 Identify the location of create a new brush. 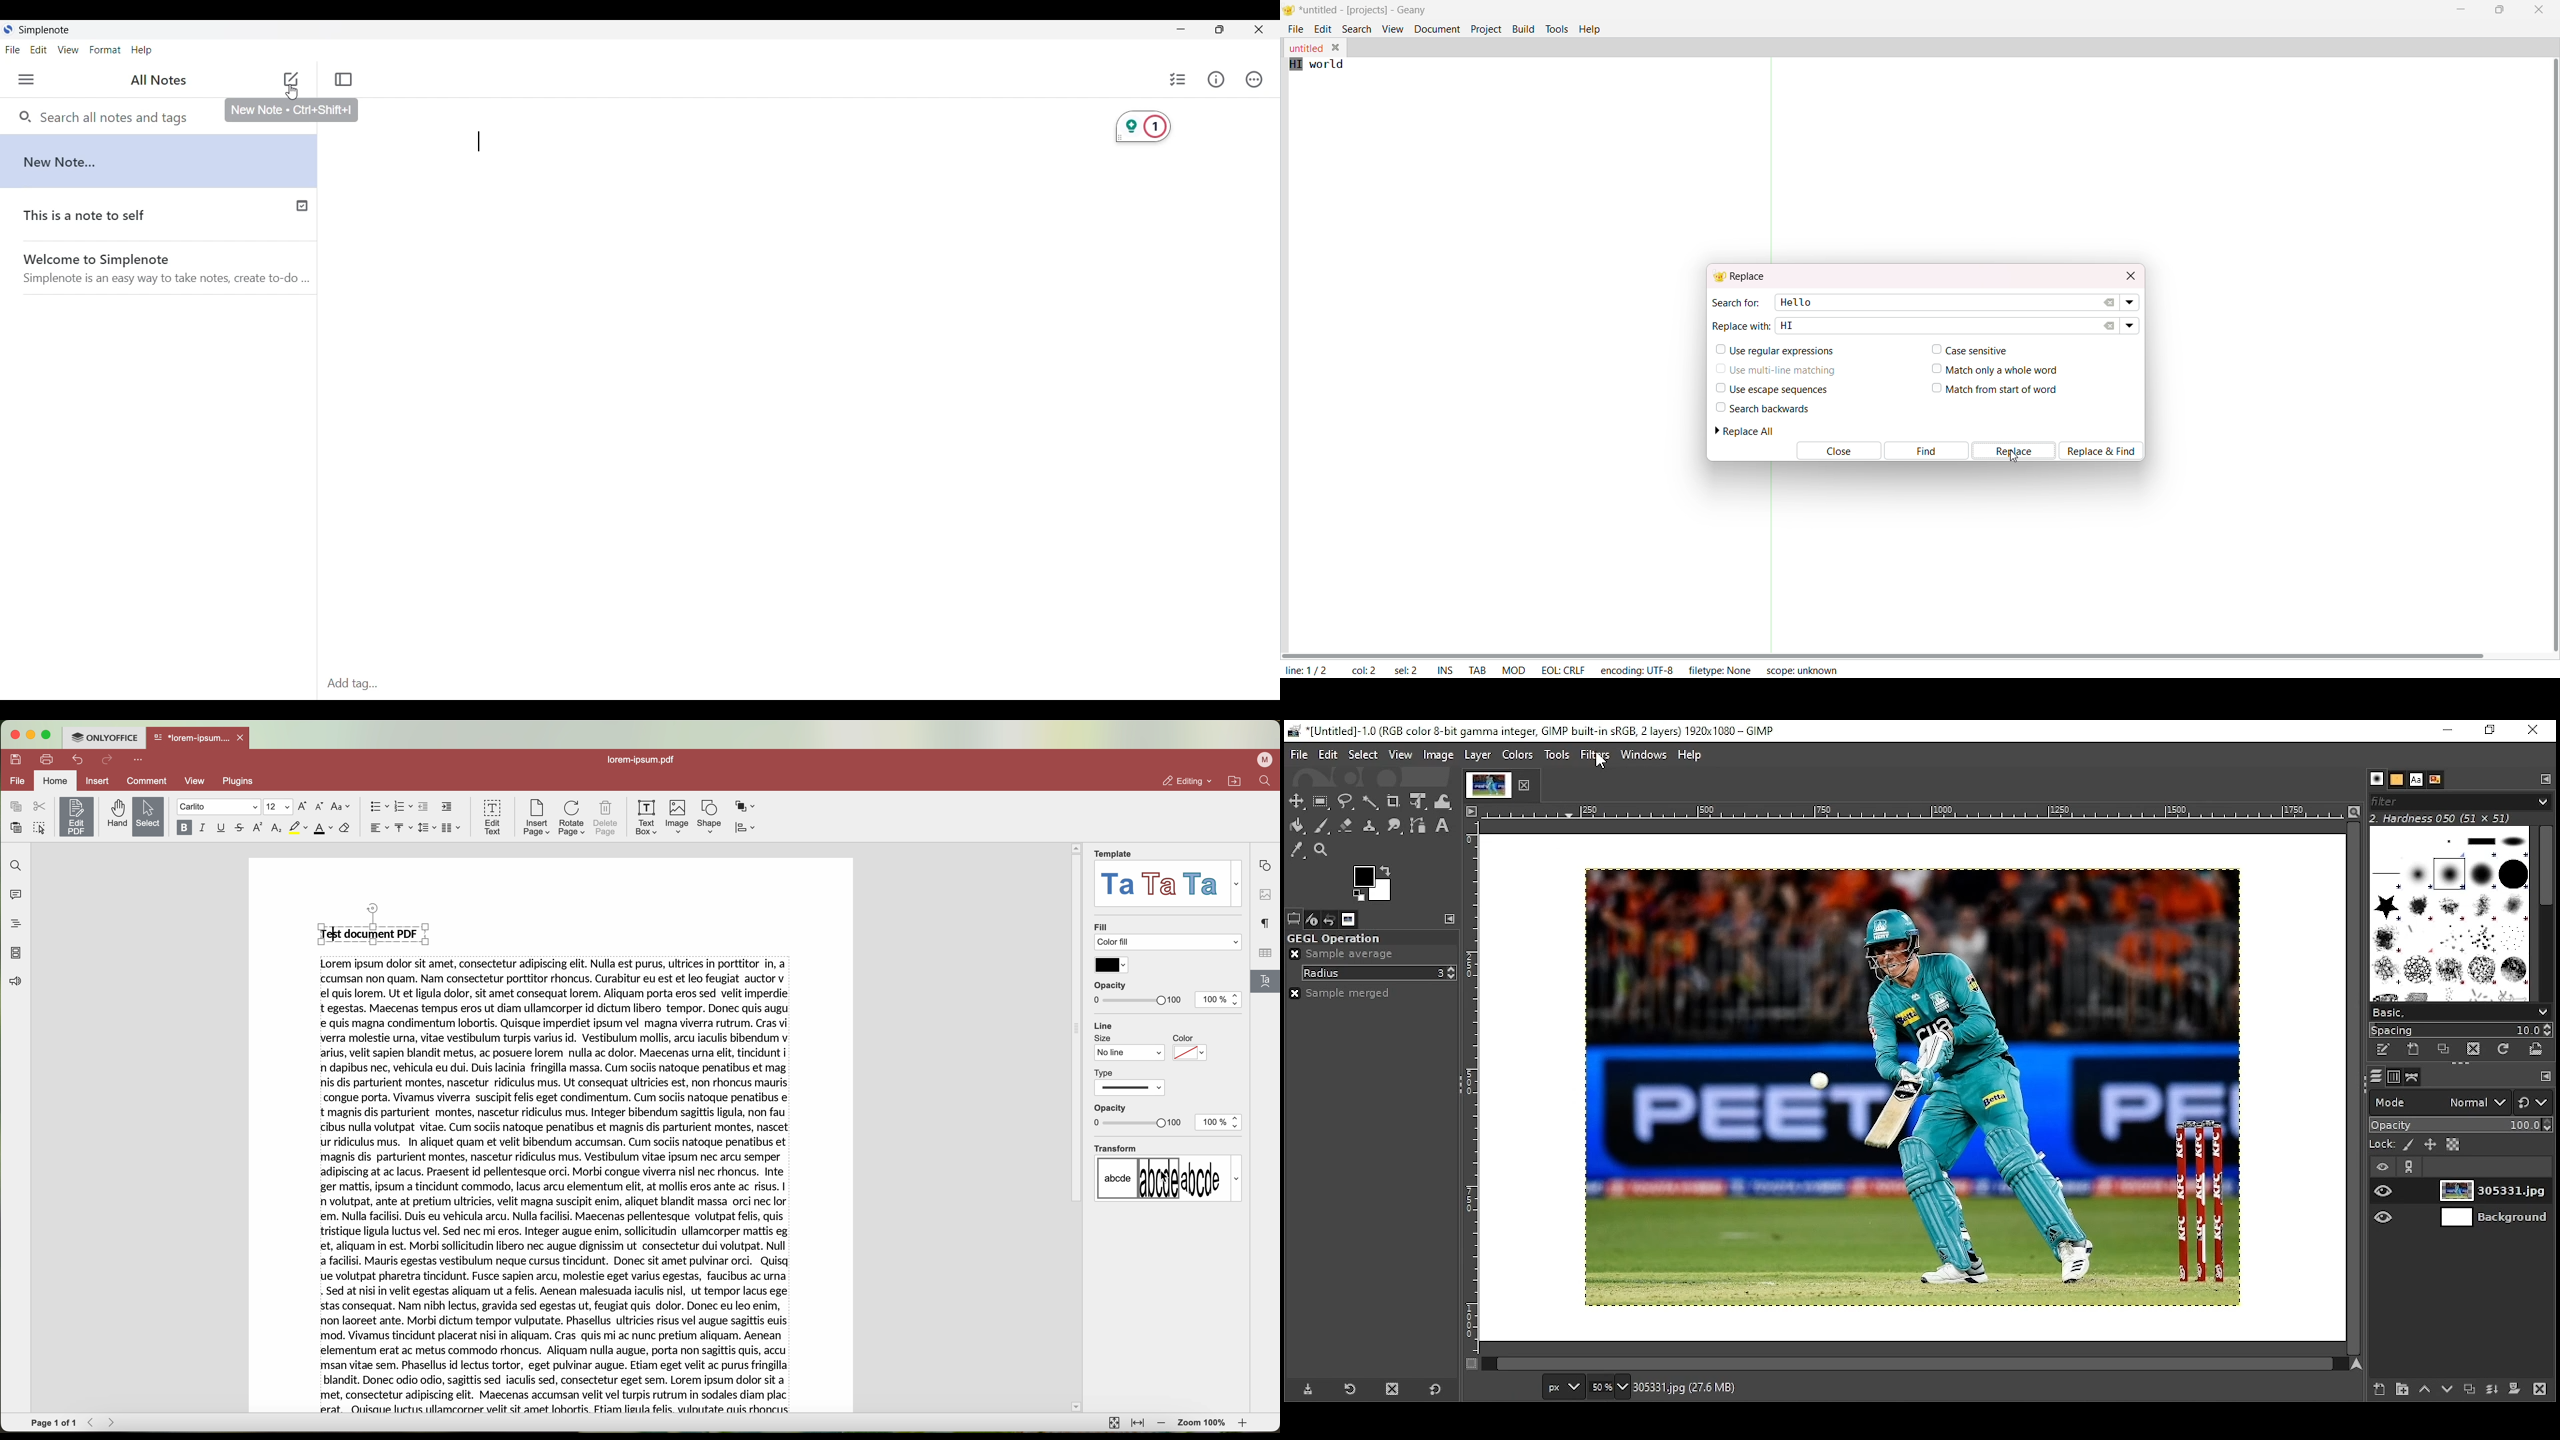
(2414, 1049).